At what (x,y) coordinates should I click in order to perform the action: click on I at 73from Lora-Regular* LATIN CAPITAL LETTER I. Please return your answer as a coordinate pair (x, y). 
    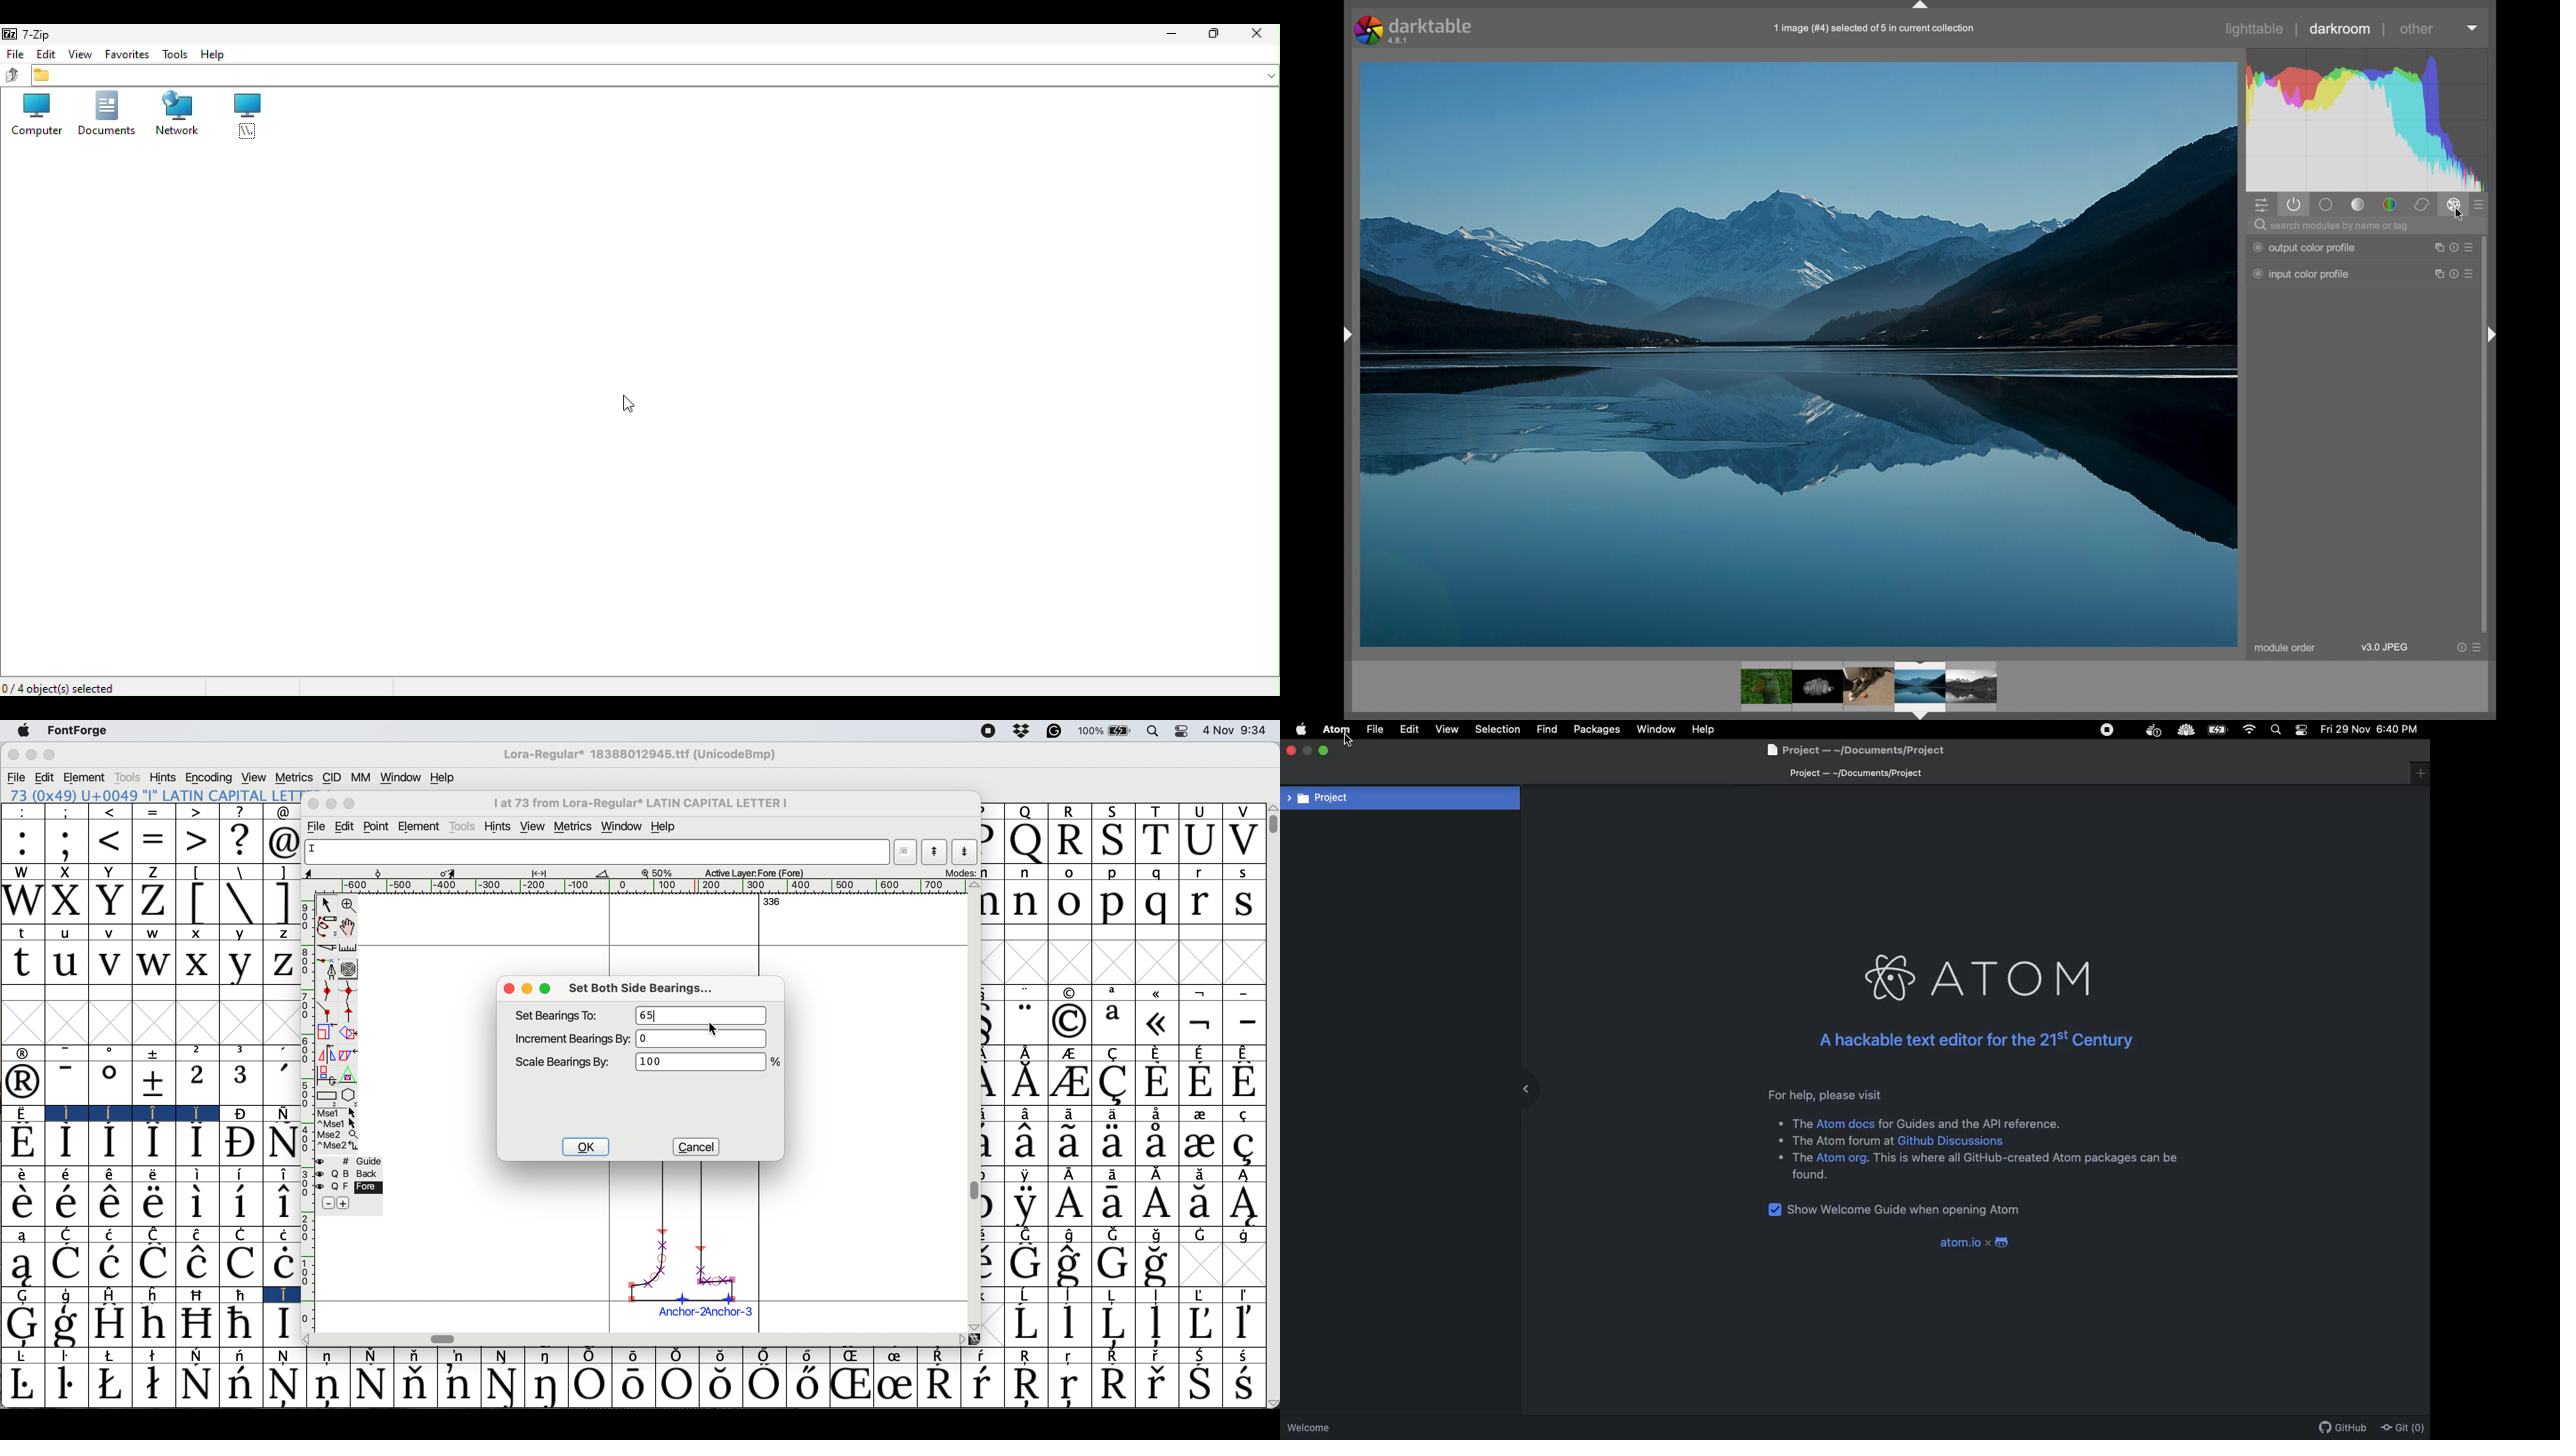
    Looking at the image, I should click on (646, 805).